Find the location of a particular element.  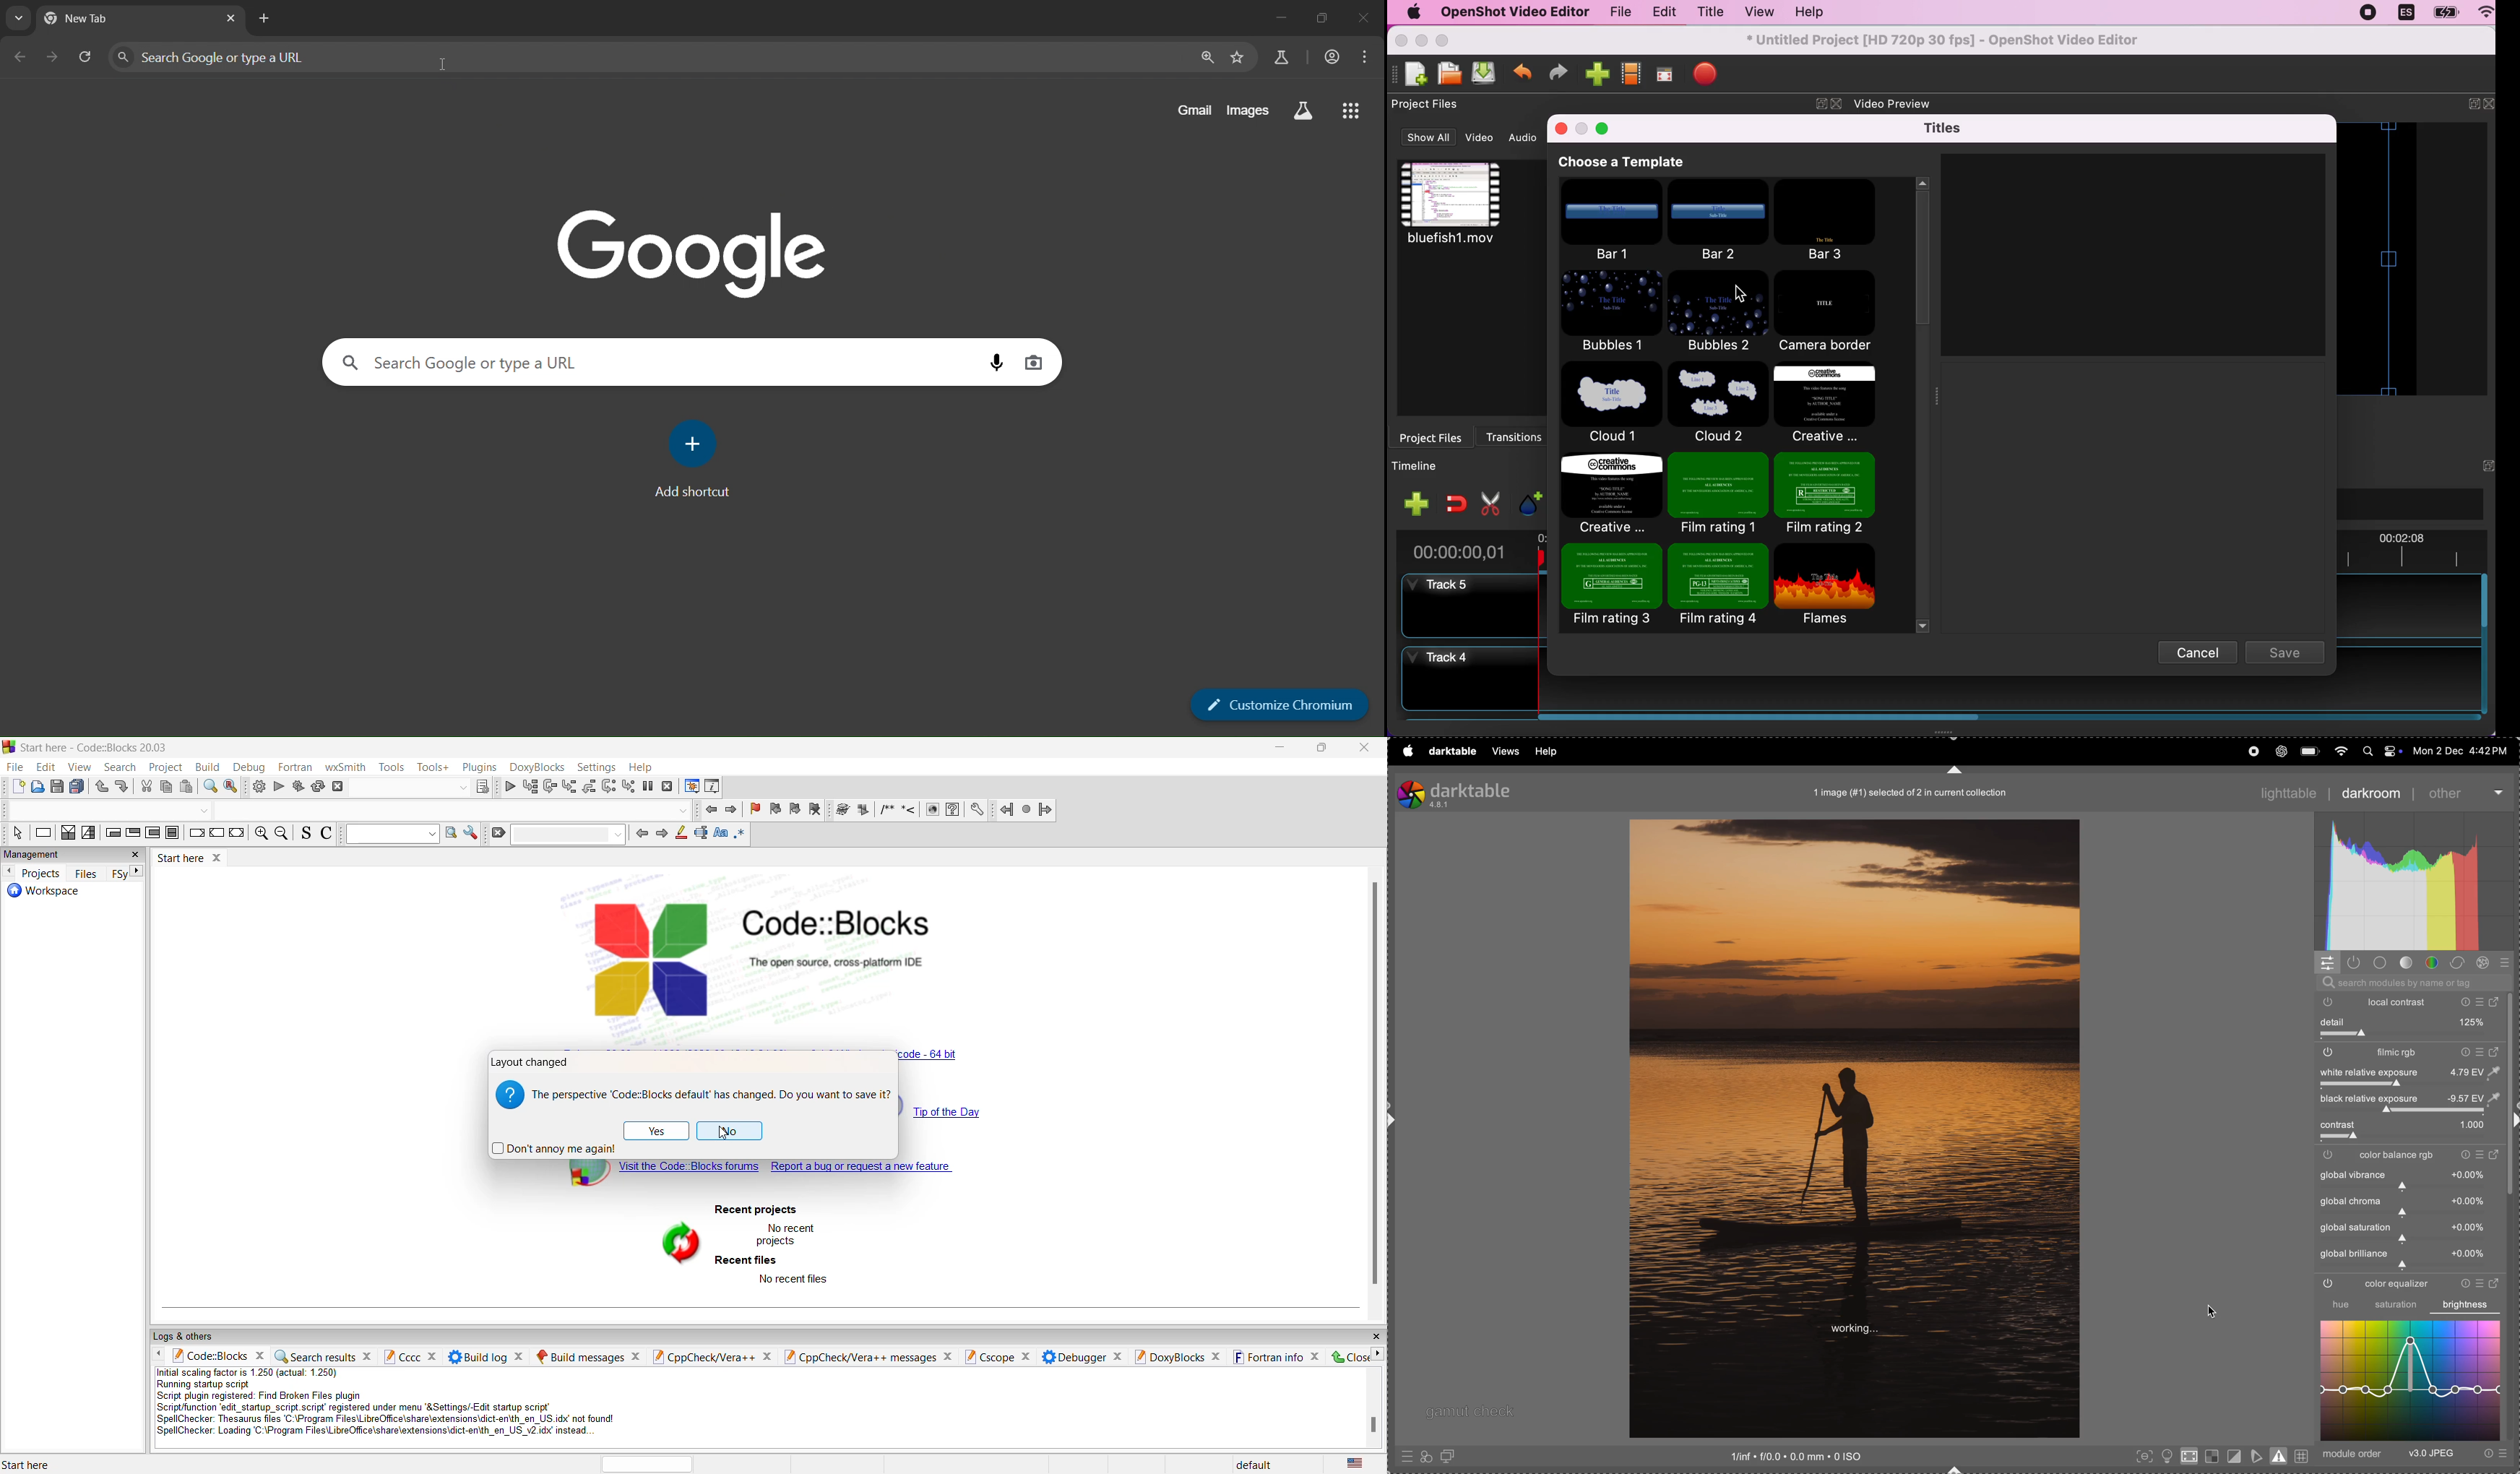

help is located at coordinates (1547, 751).